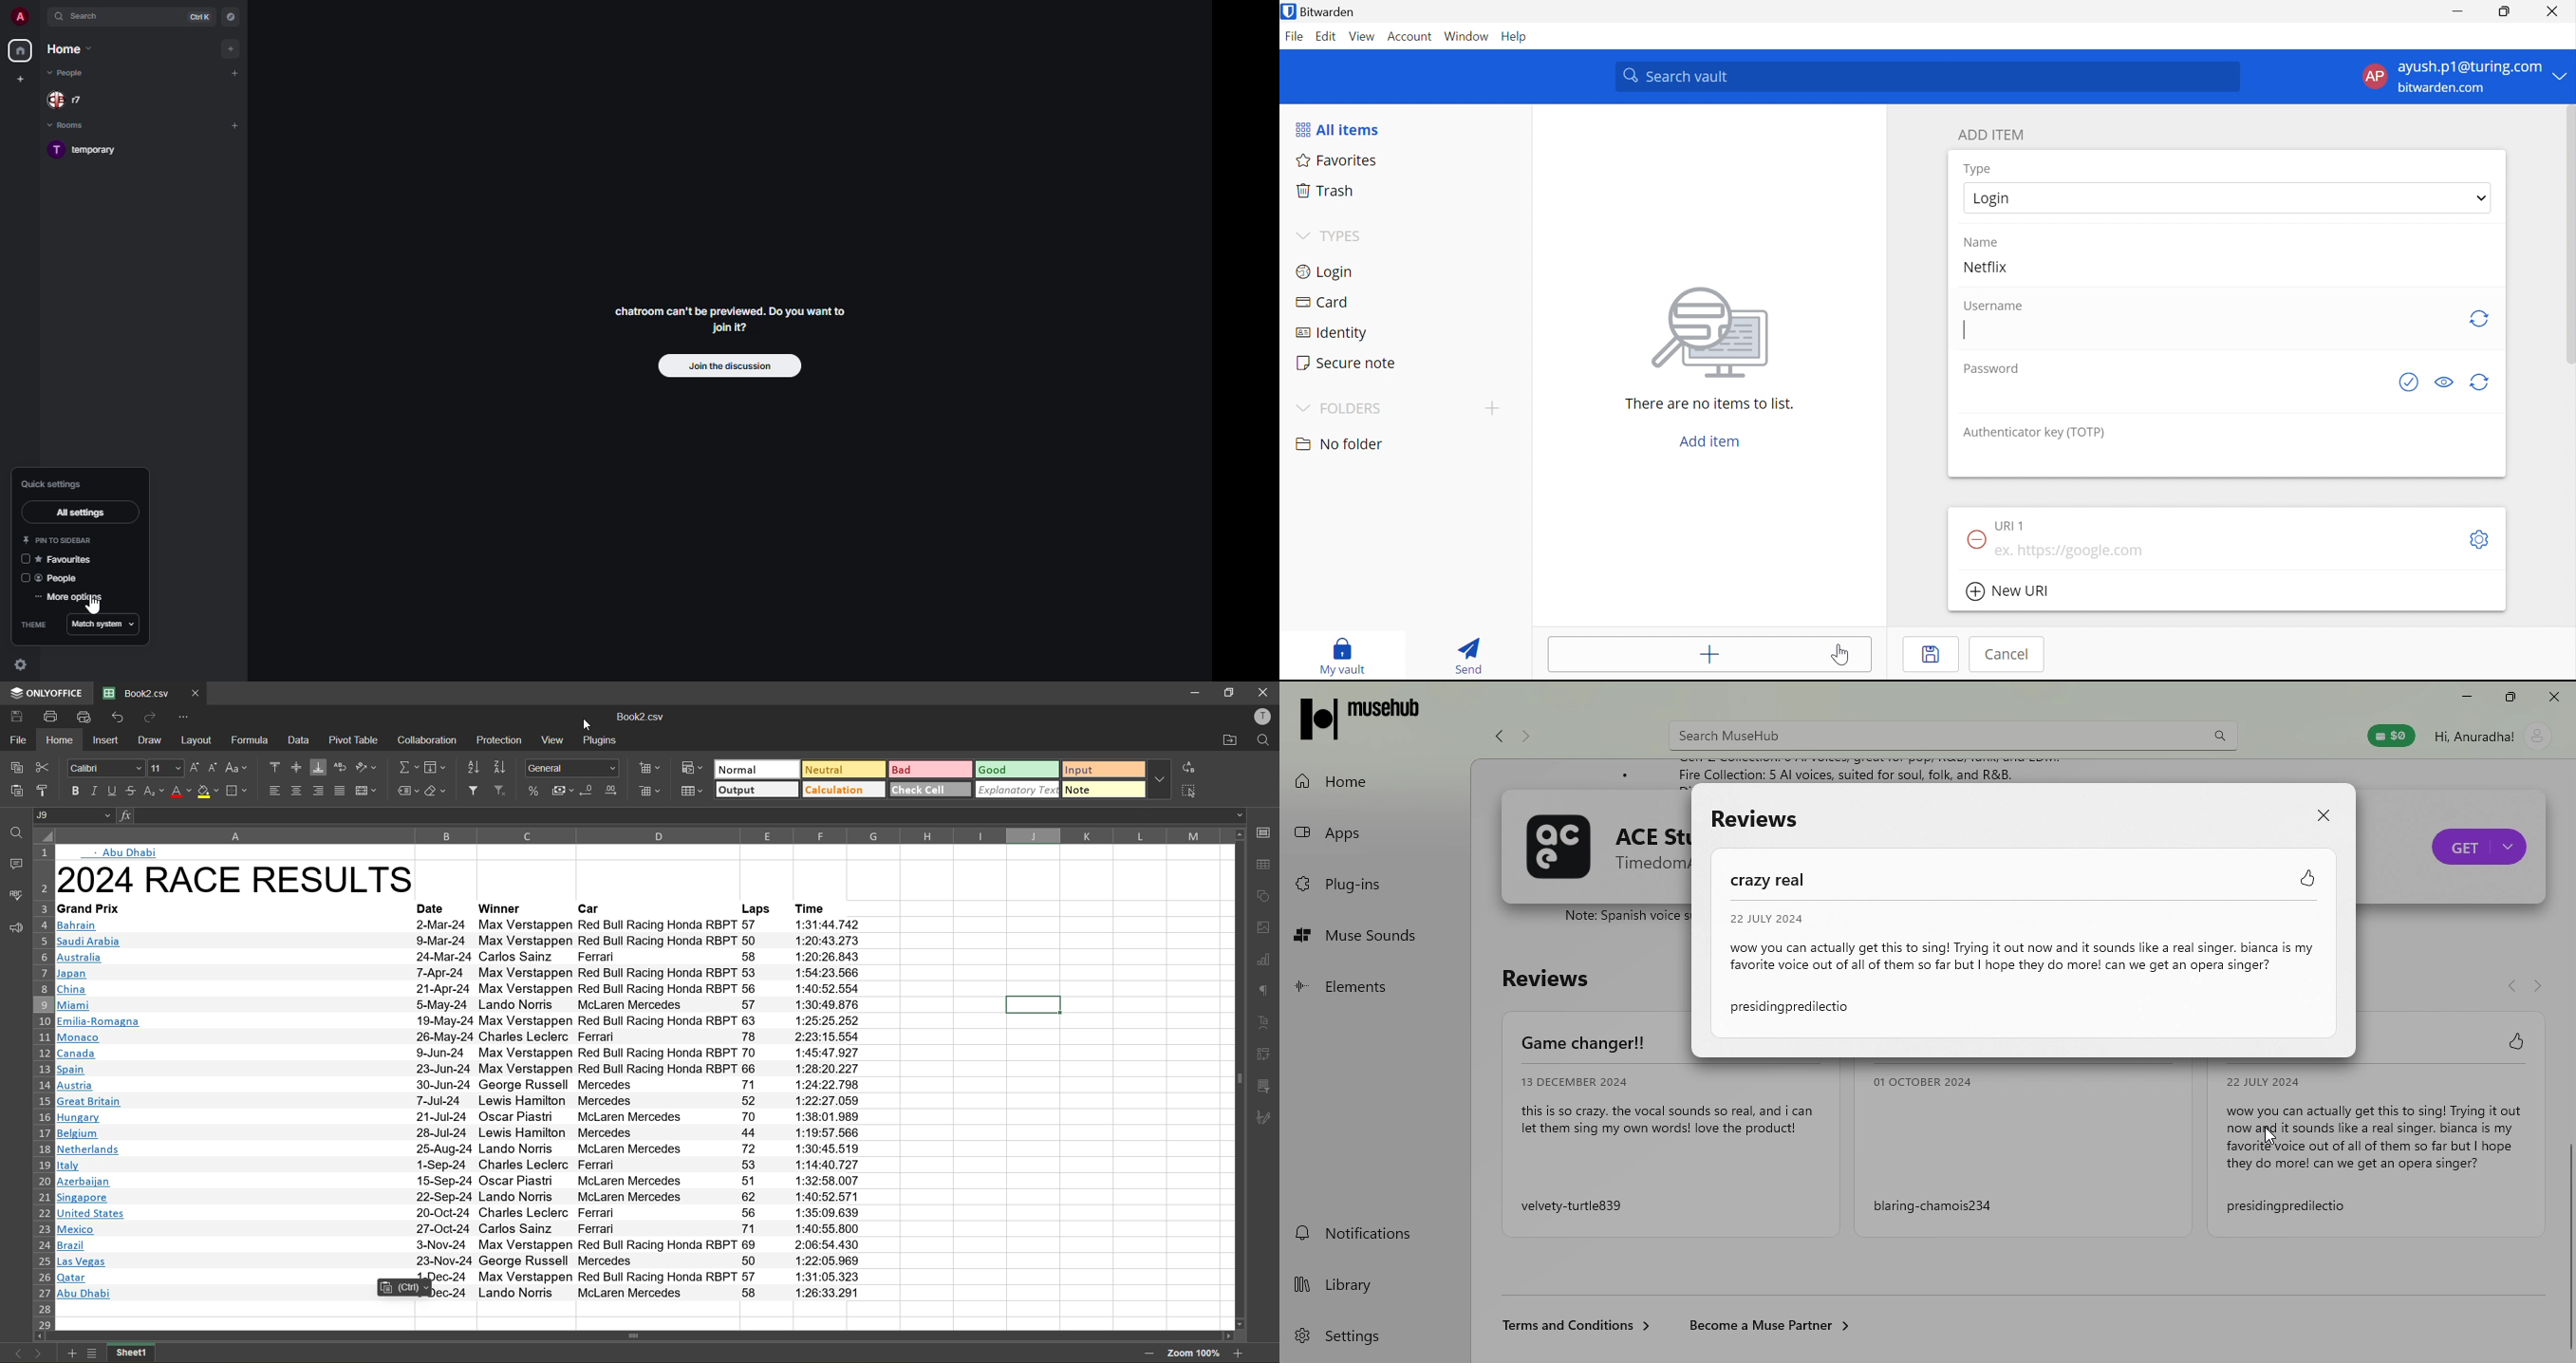 The height and width of the screenshot is (1372, 2576). I want to click on Minimize, so click(2462, 12).